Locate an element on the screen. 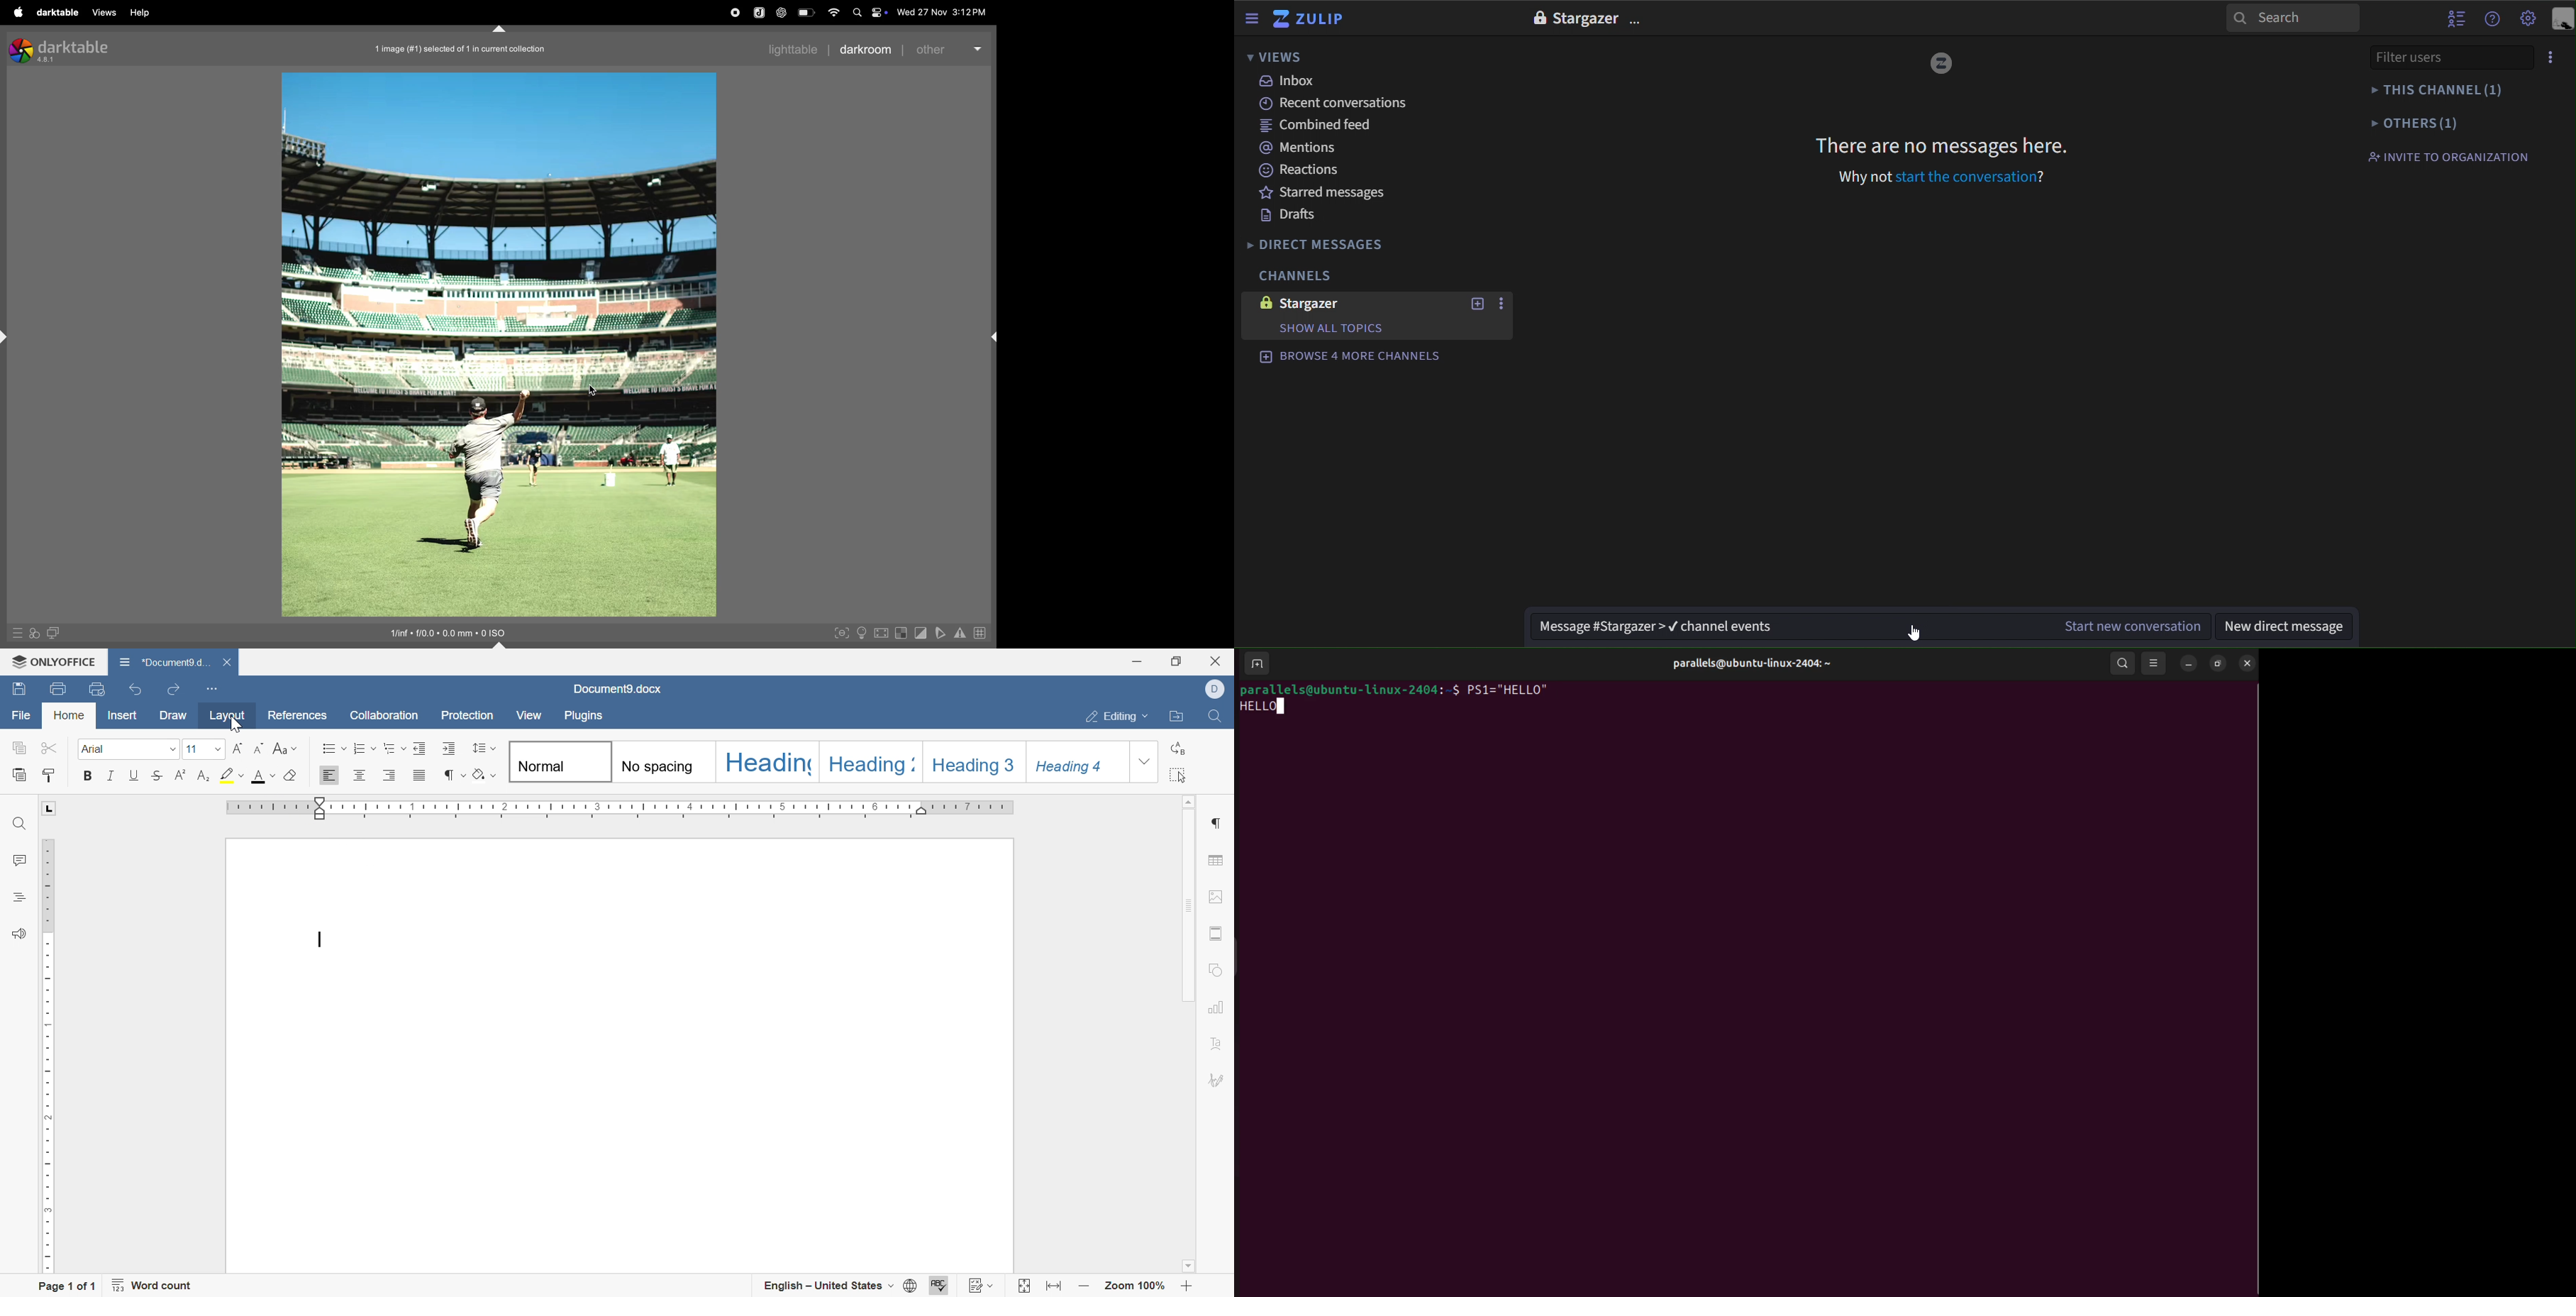 Image resolution: width=2576 pixels, height=1316 pixels. start the conversation is located at coordinates (1965, 177).